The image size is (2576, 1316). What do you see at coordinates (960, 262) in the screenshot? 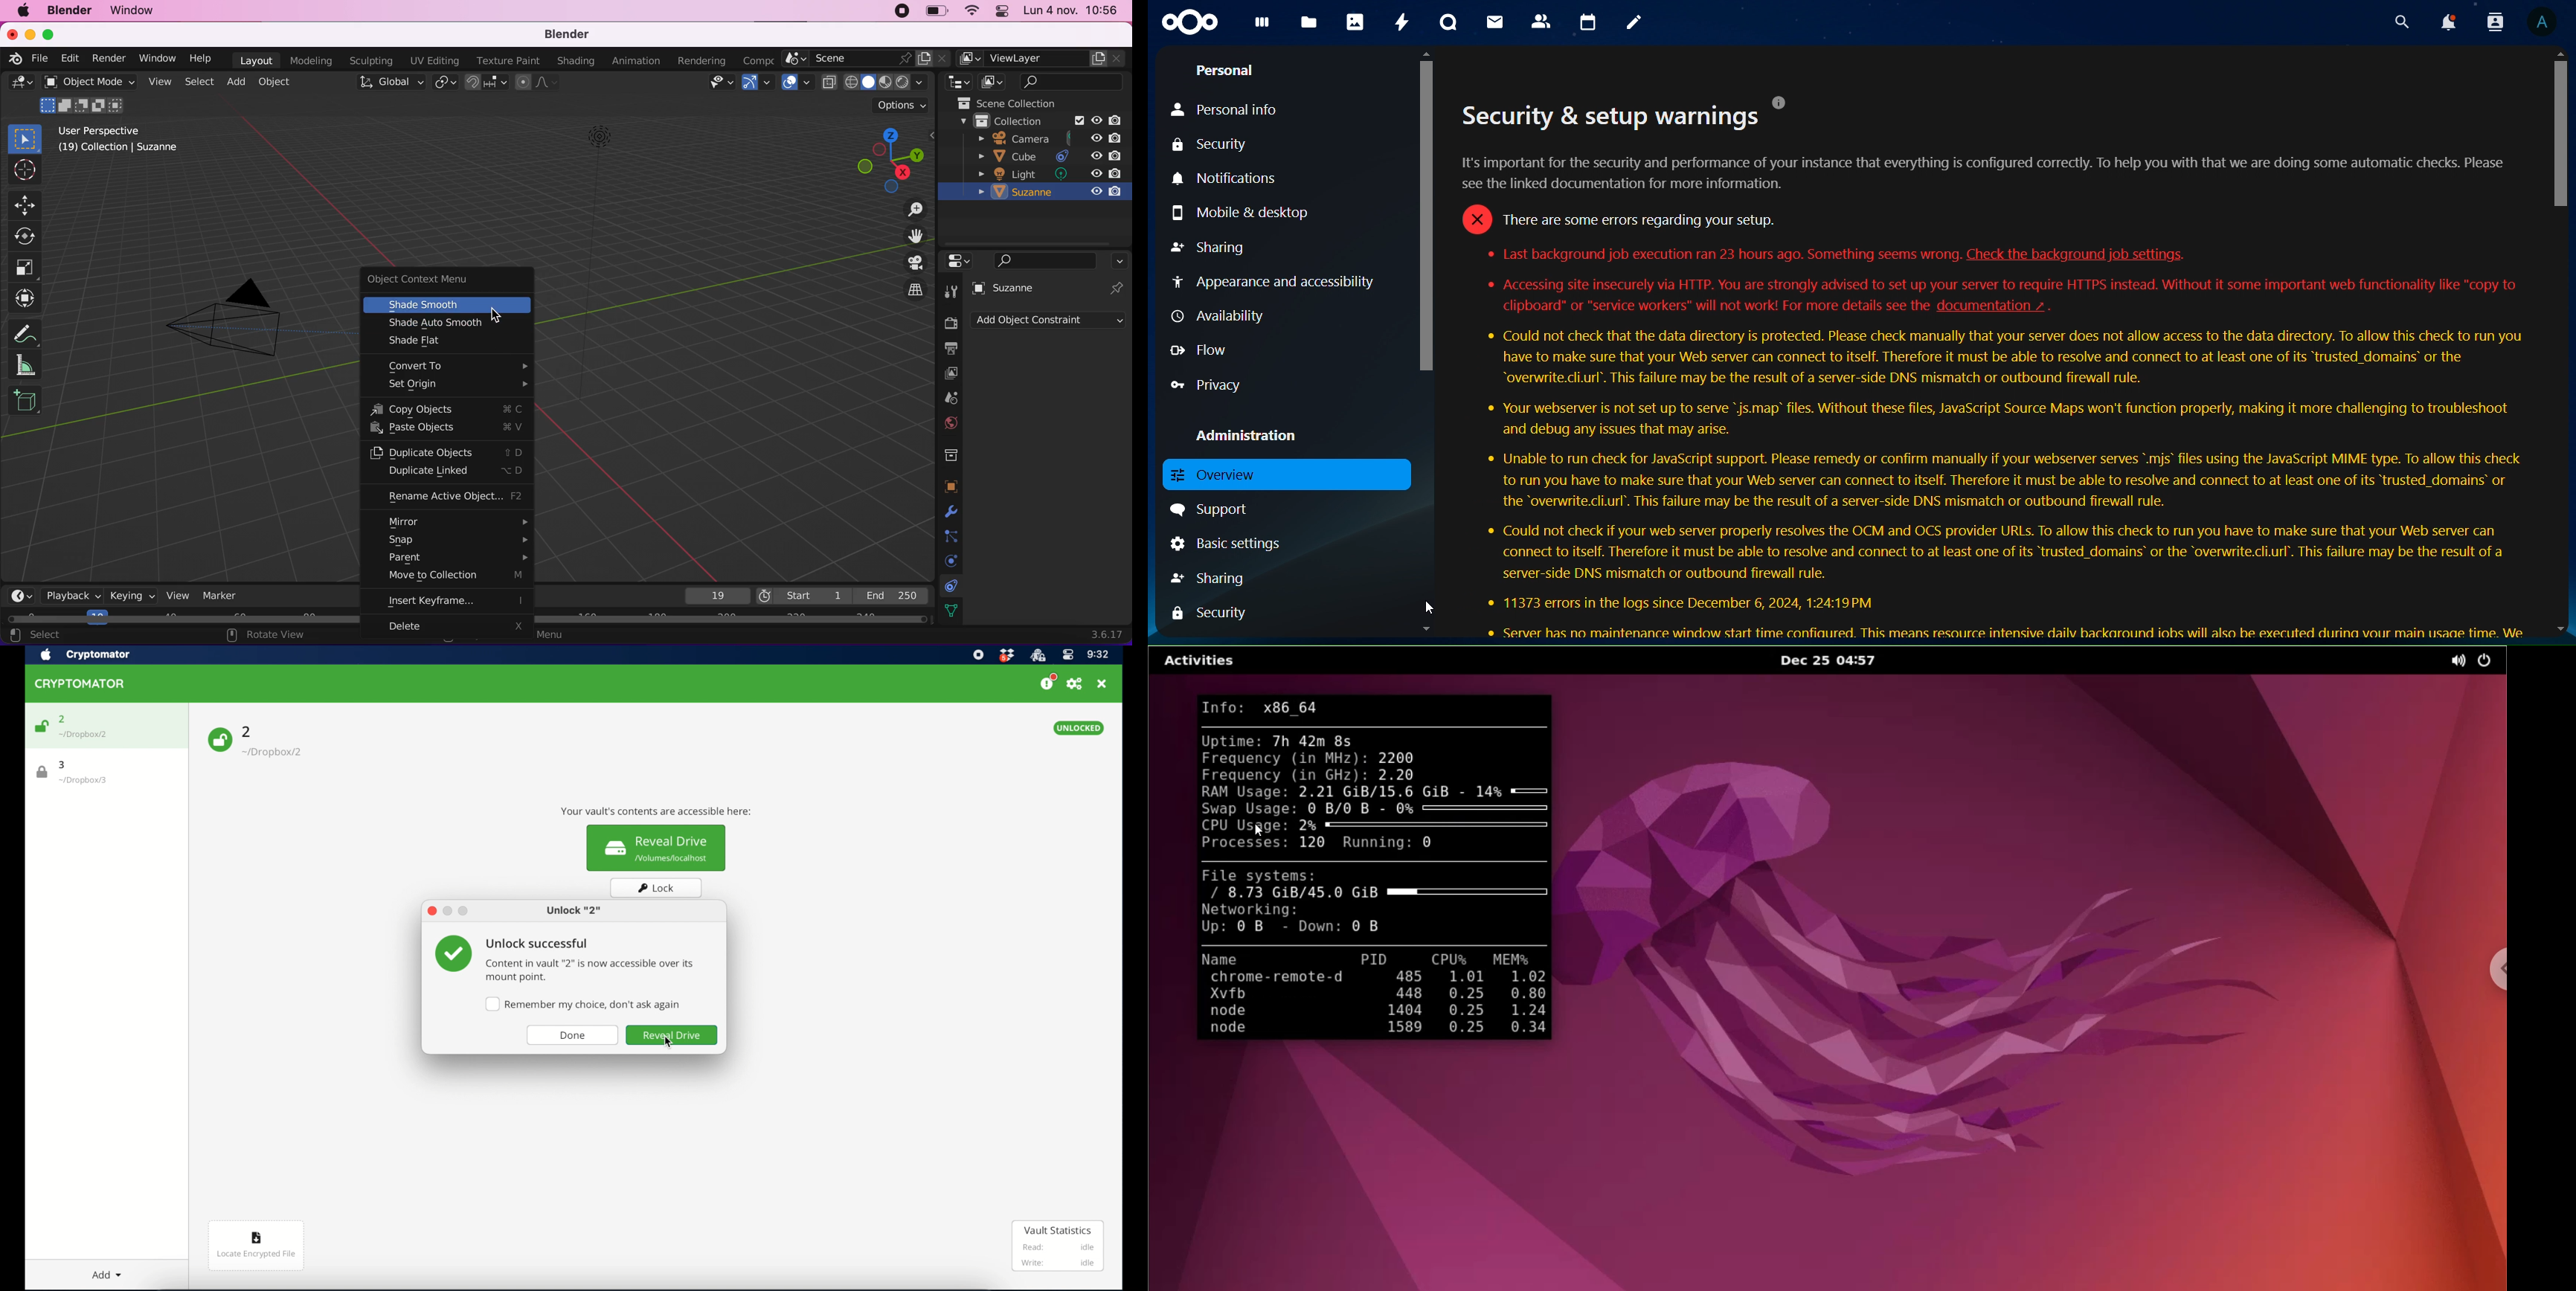
I see `editor type` at bounding box center [960, 262].